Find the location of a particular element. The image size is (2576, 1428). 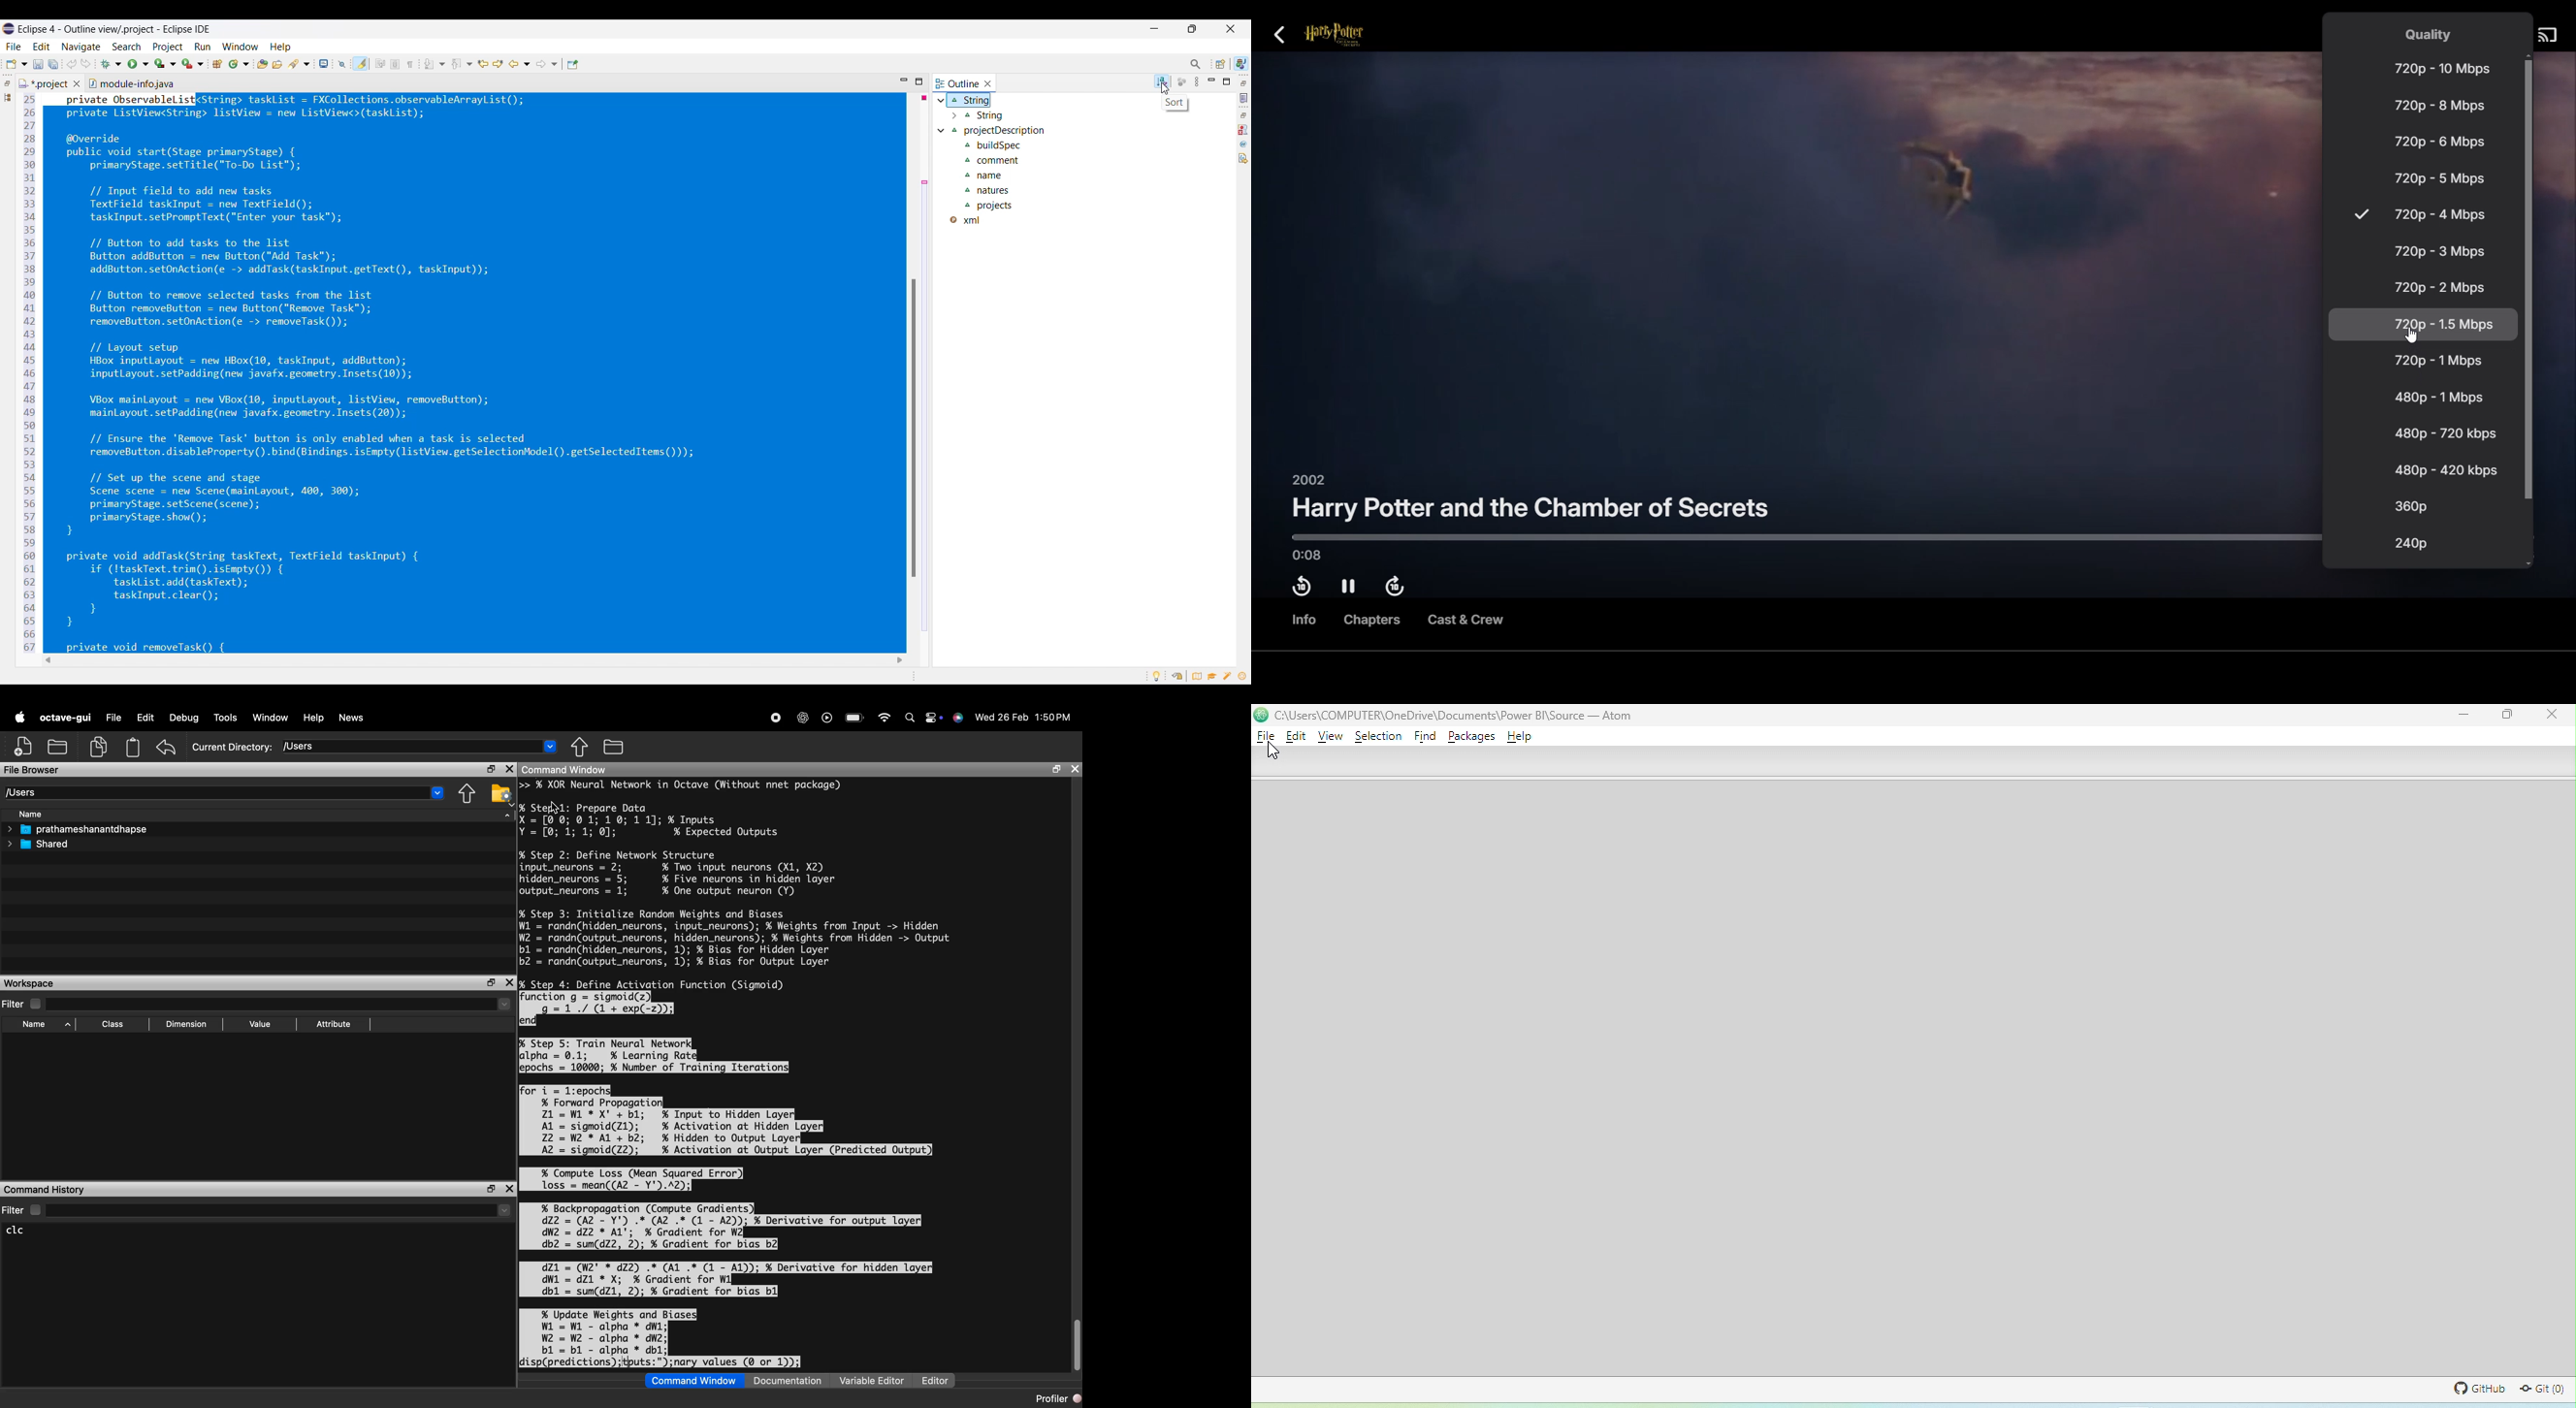

comment is located at coordinates (993, 161).